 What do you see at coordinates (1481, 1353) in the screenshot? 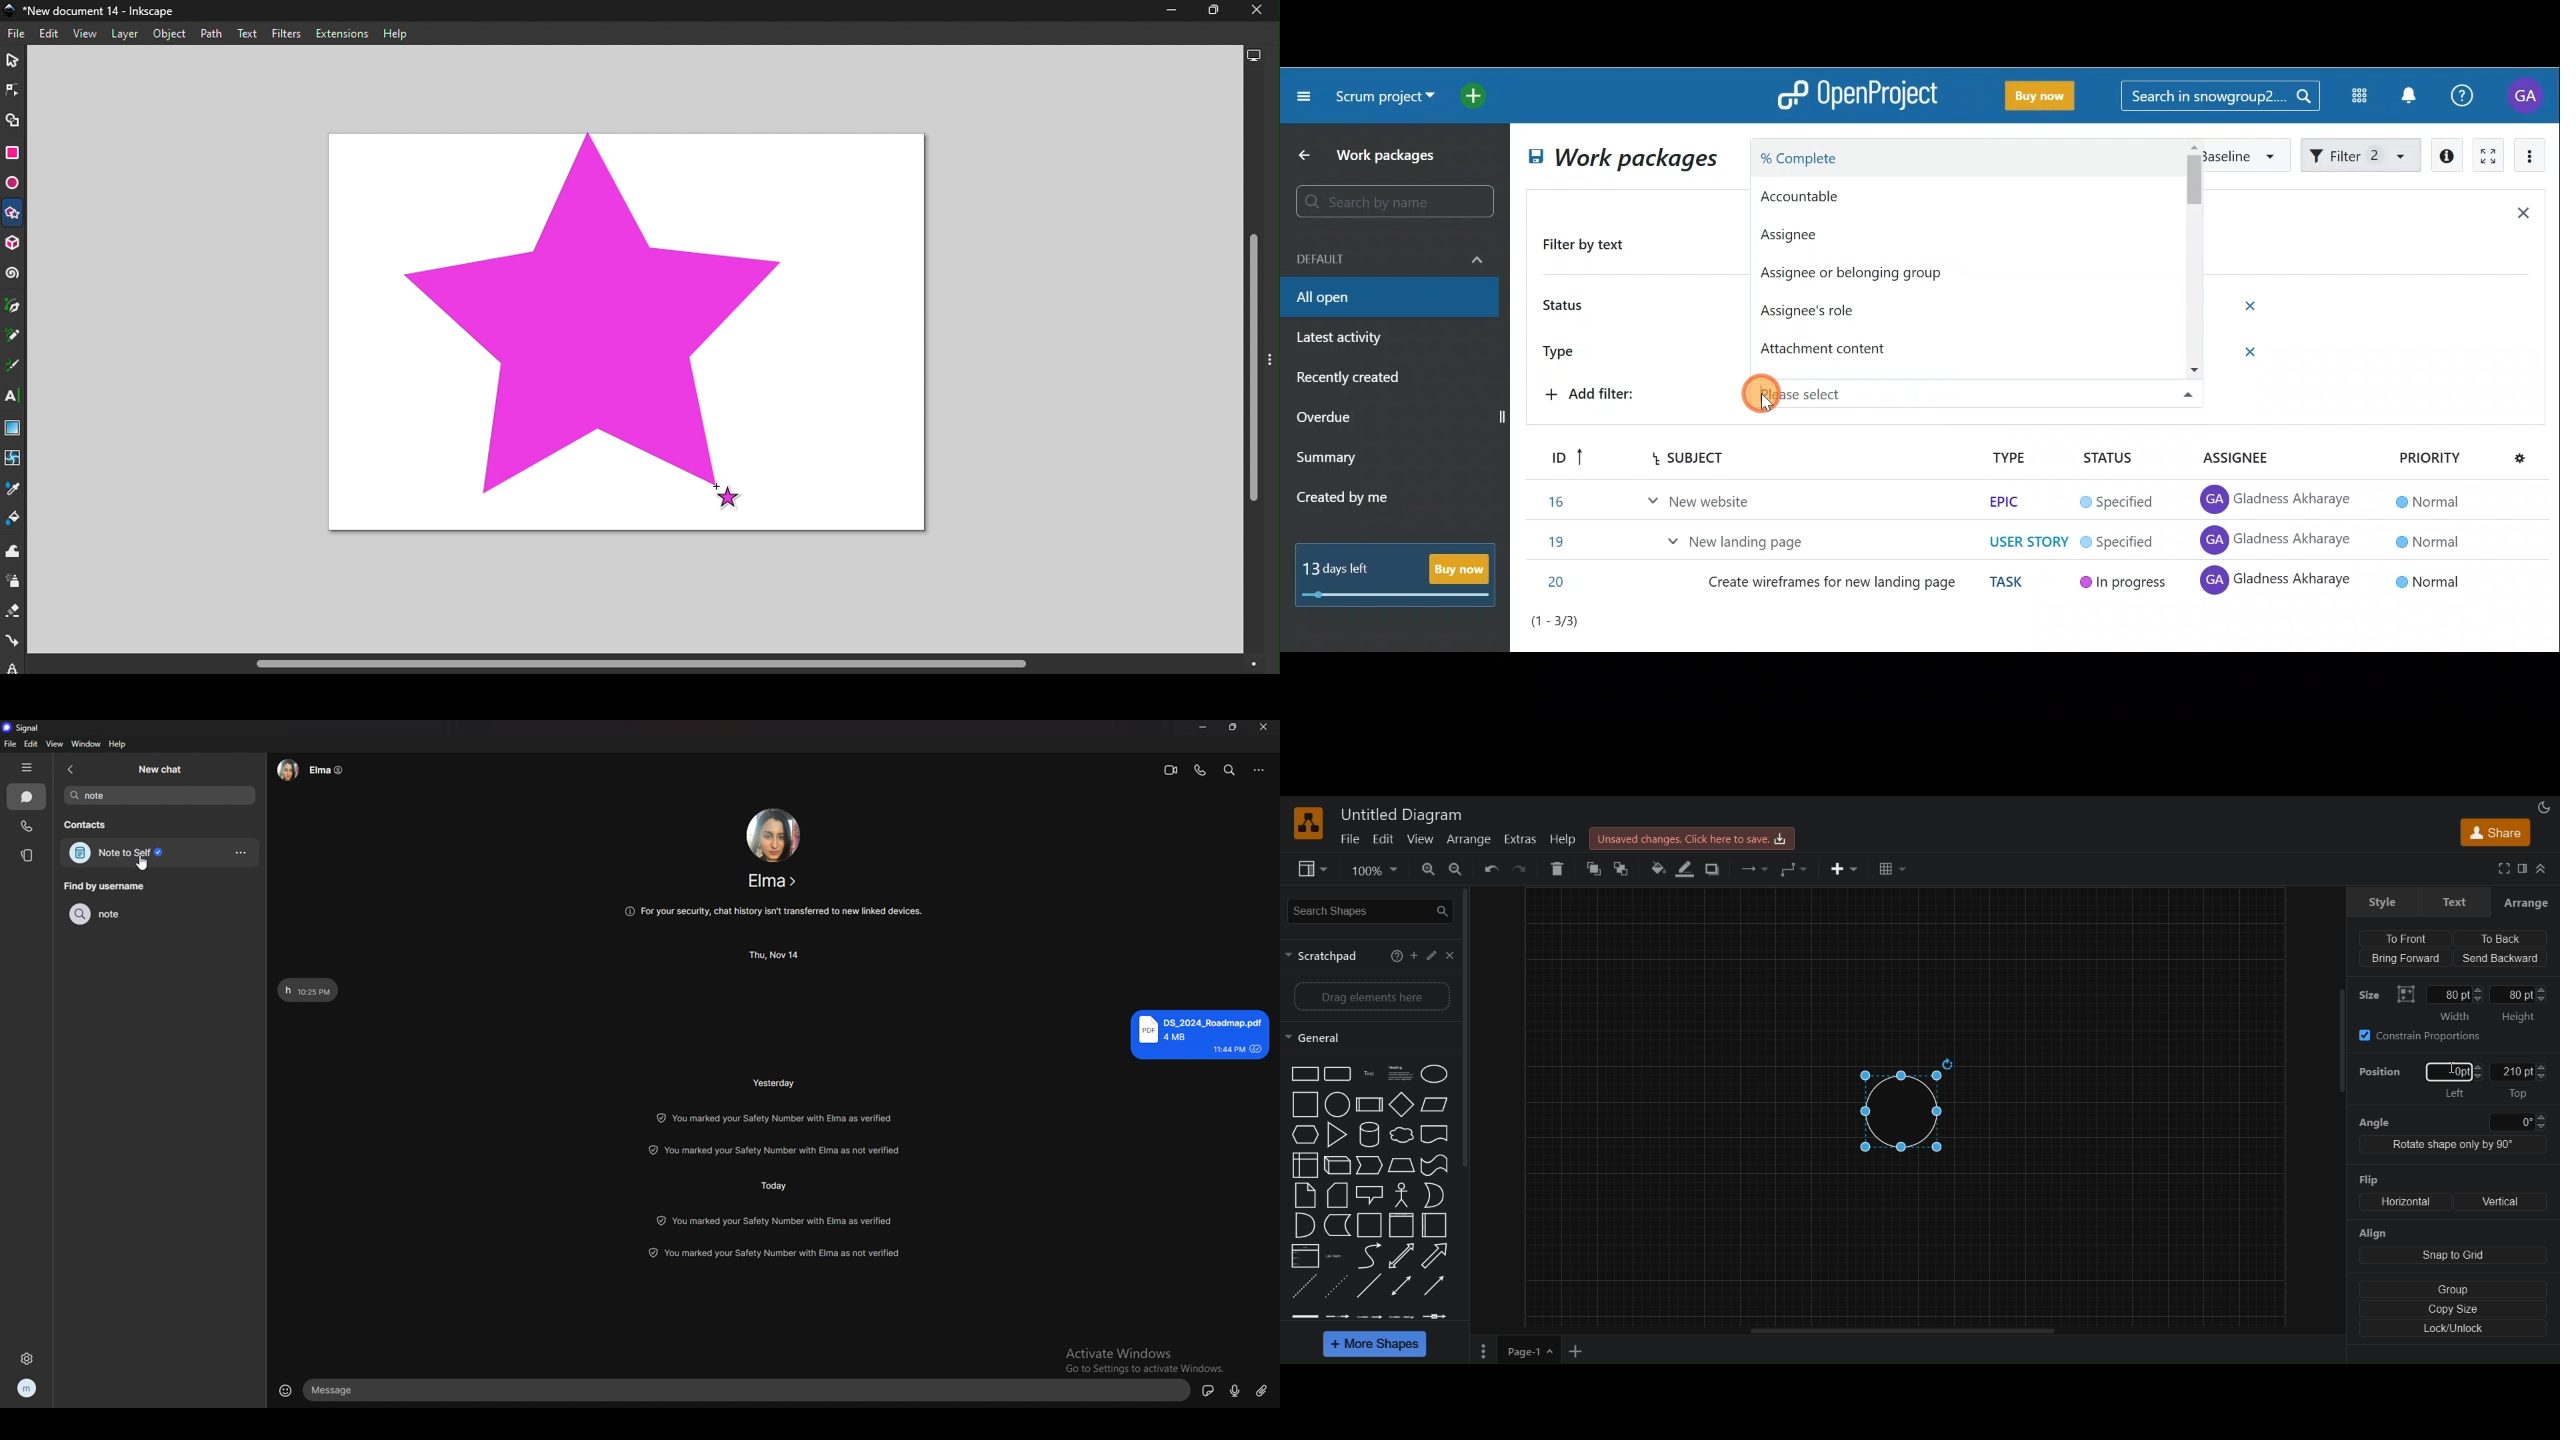
I see `pages` at bounding box center [1481, 1353].